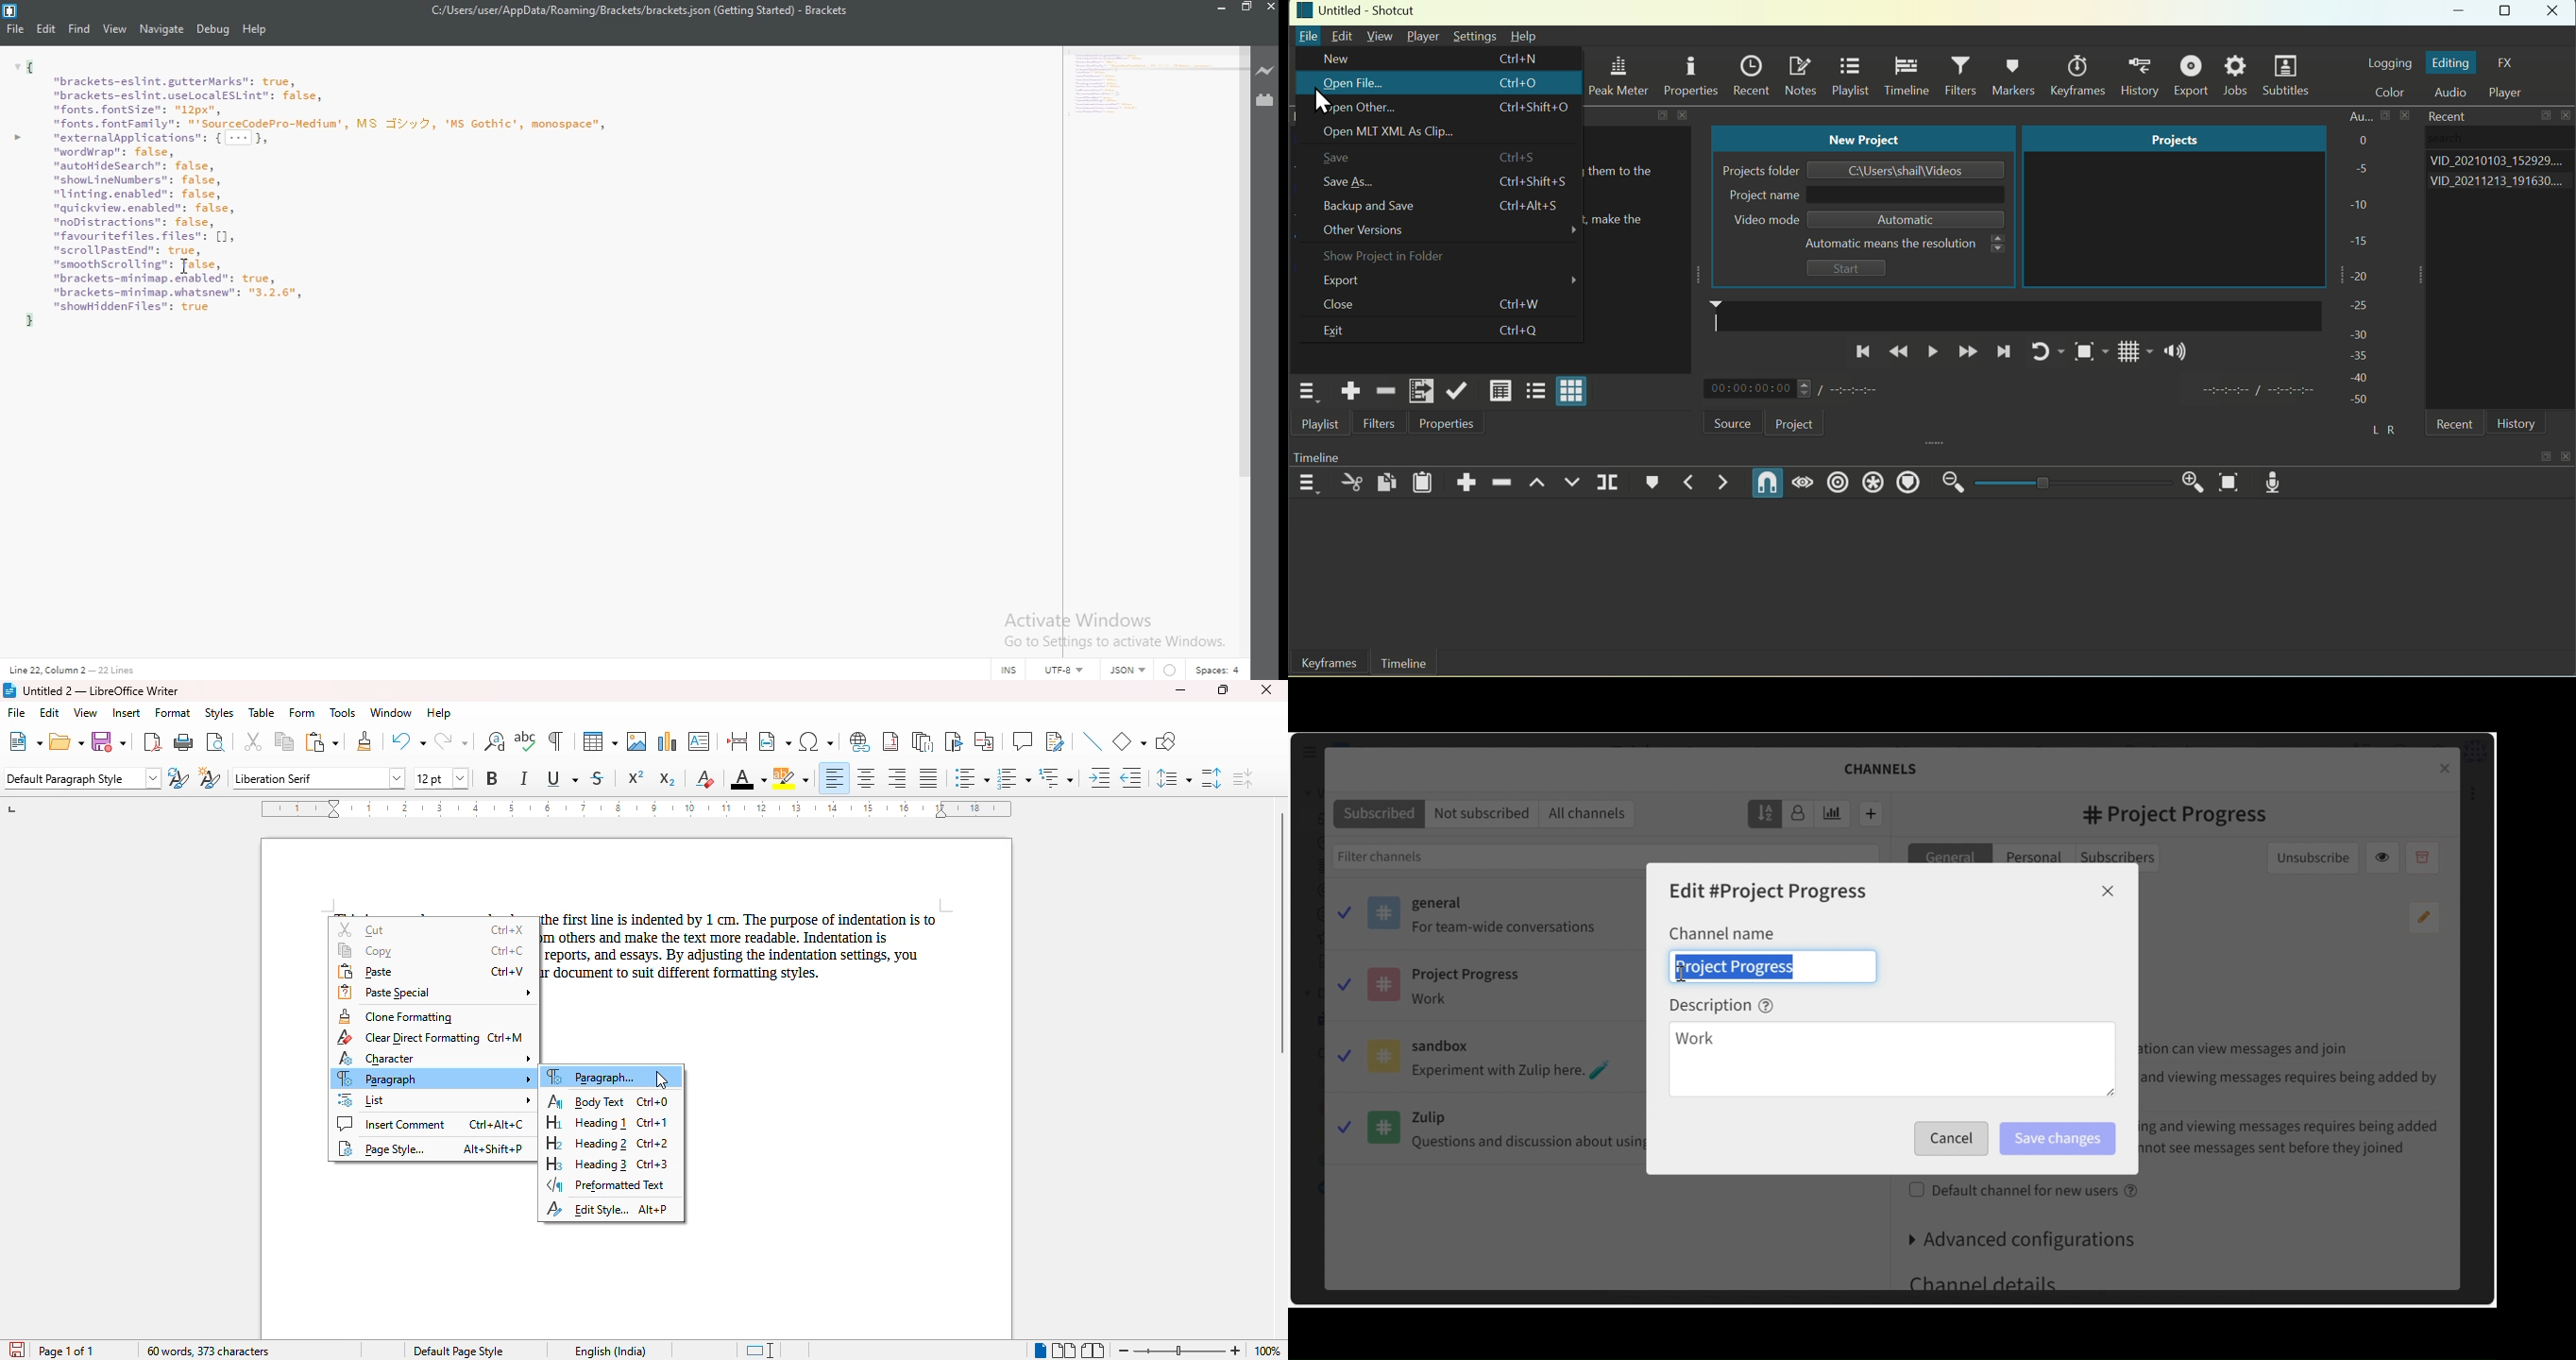 The image size is (2576, 1372). Describe the element at coordinates (1375, 206) in the screenshot. I see `Backup and Save` at that location.